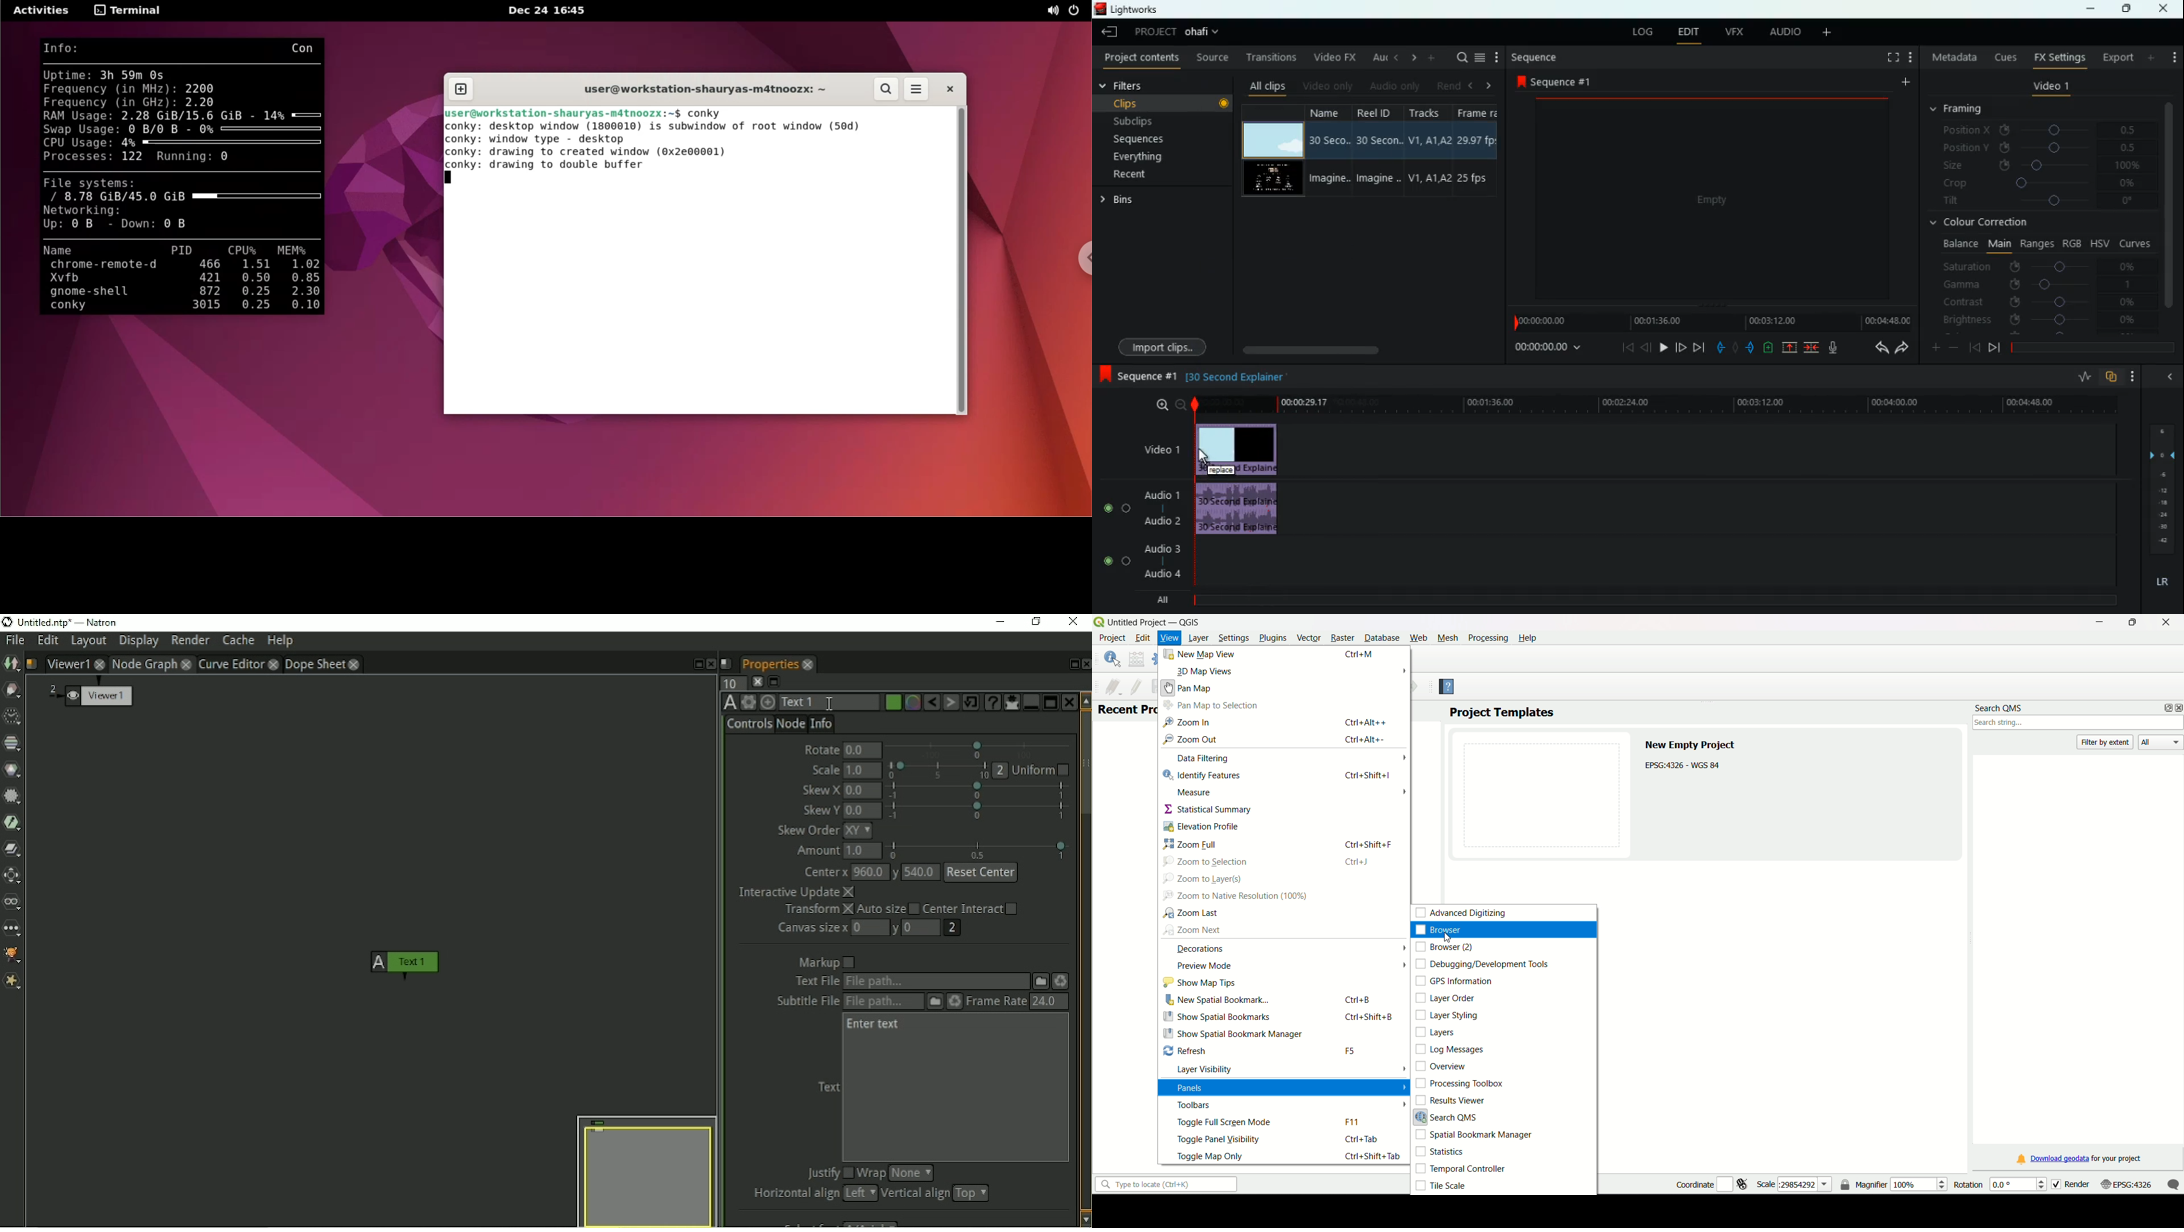 This screenshot has width=2184, height=1232. I want to click on time, so click(1550, 349).